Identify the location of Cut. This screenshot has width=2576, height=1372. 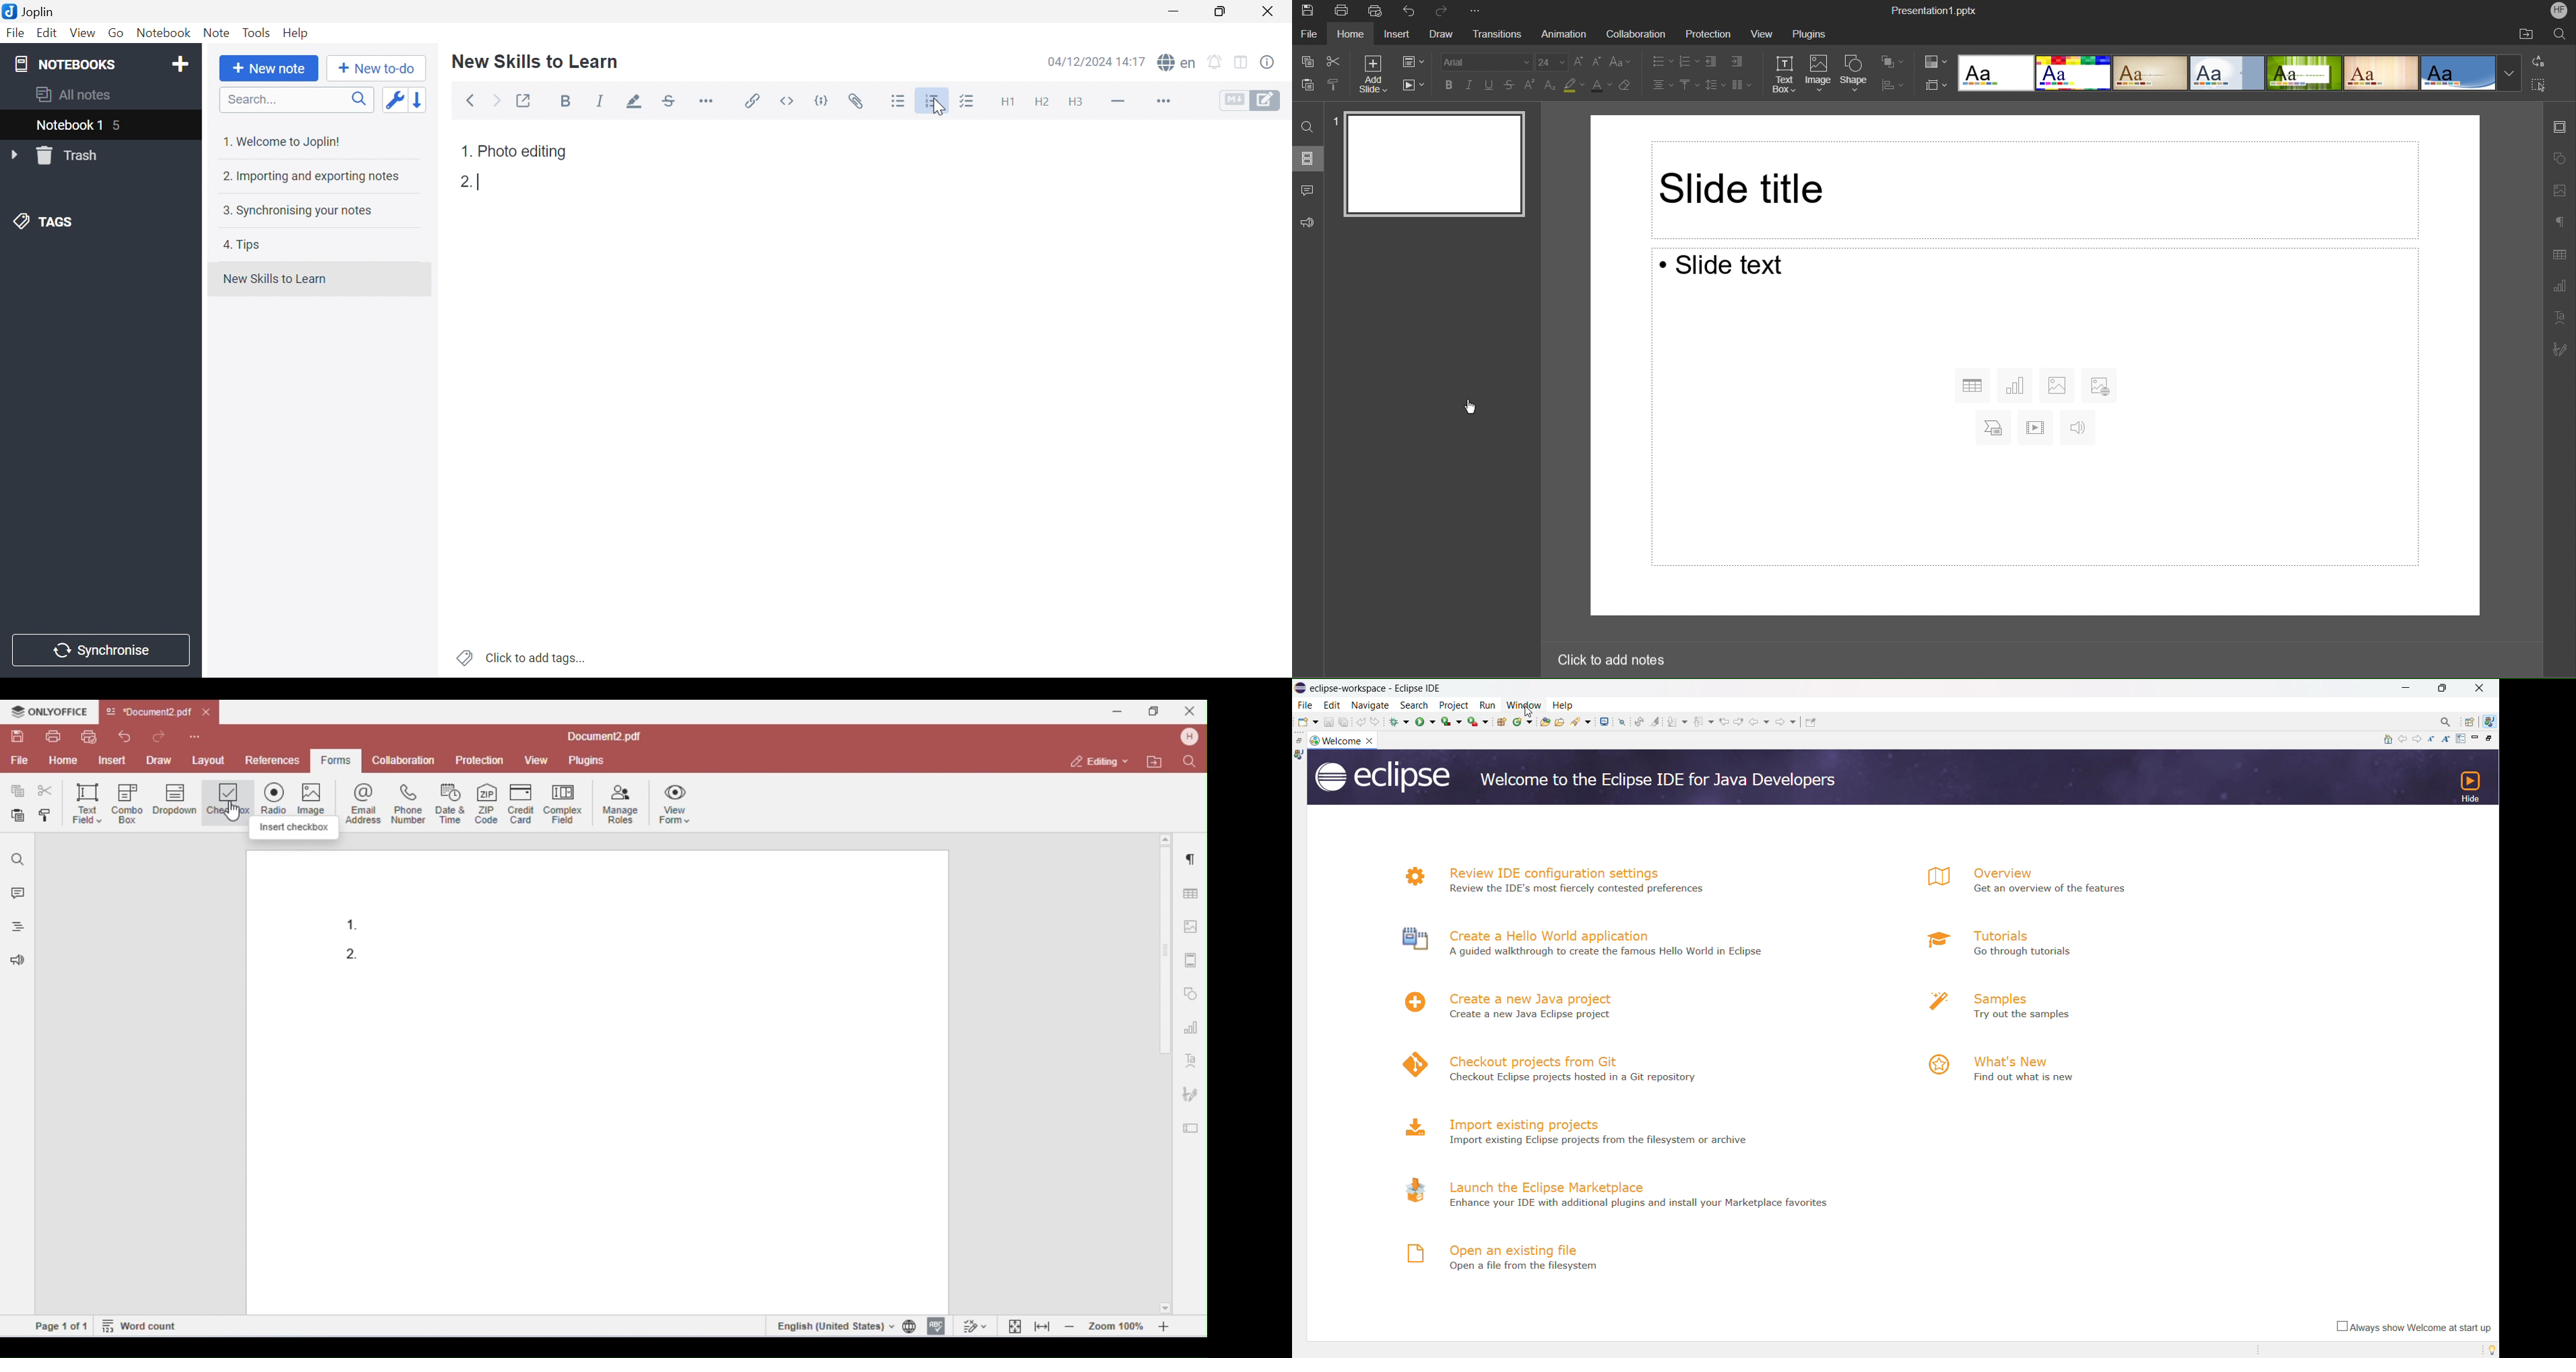
(1336, 60).